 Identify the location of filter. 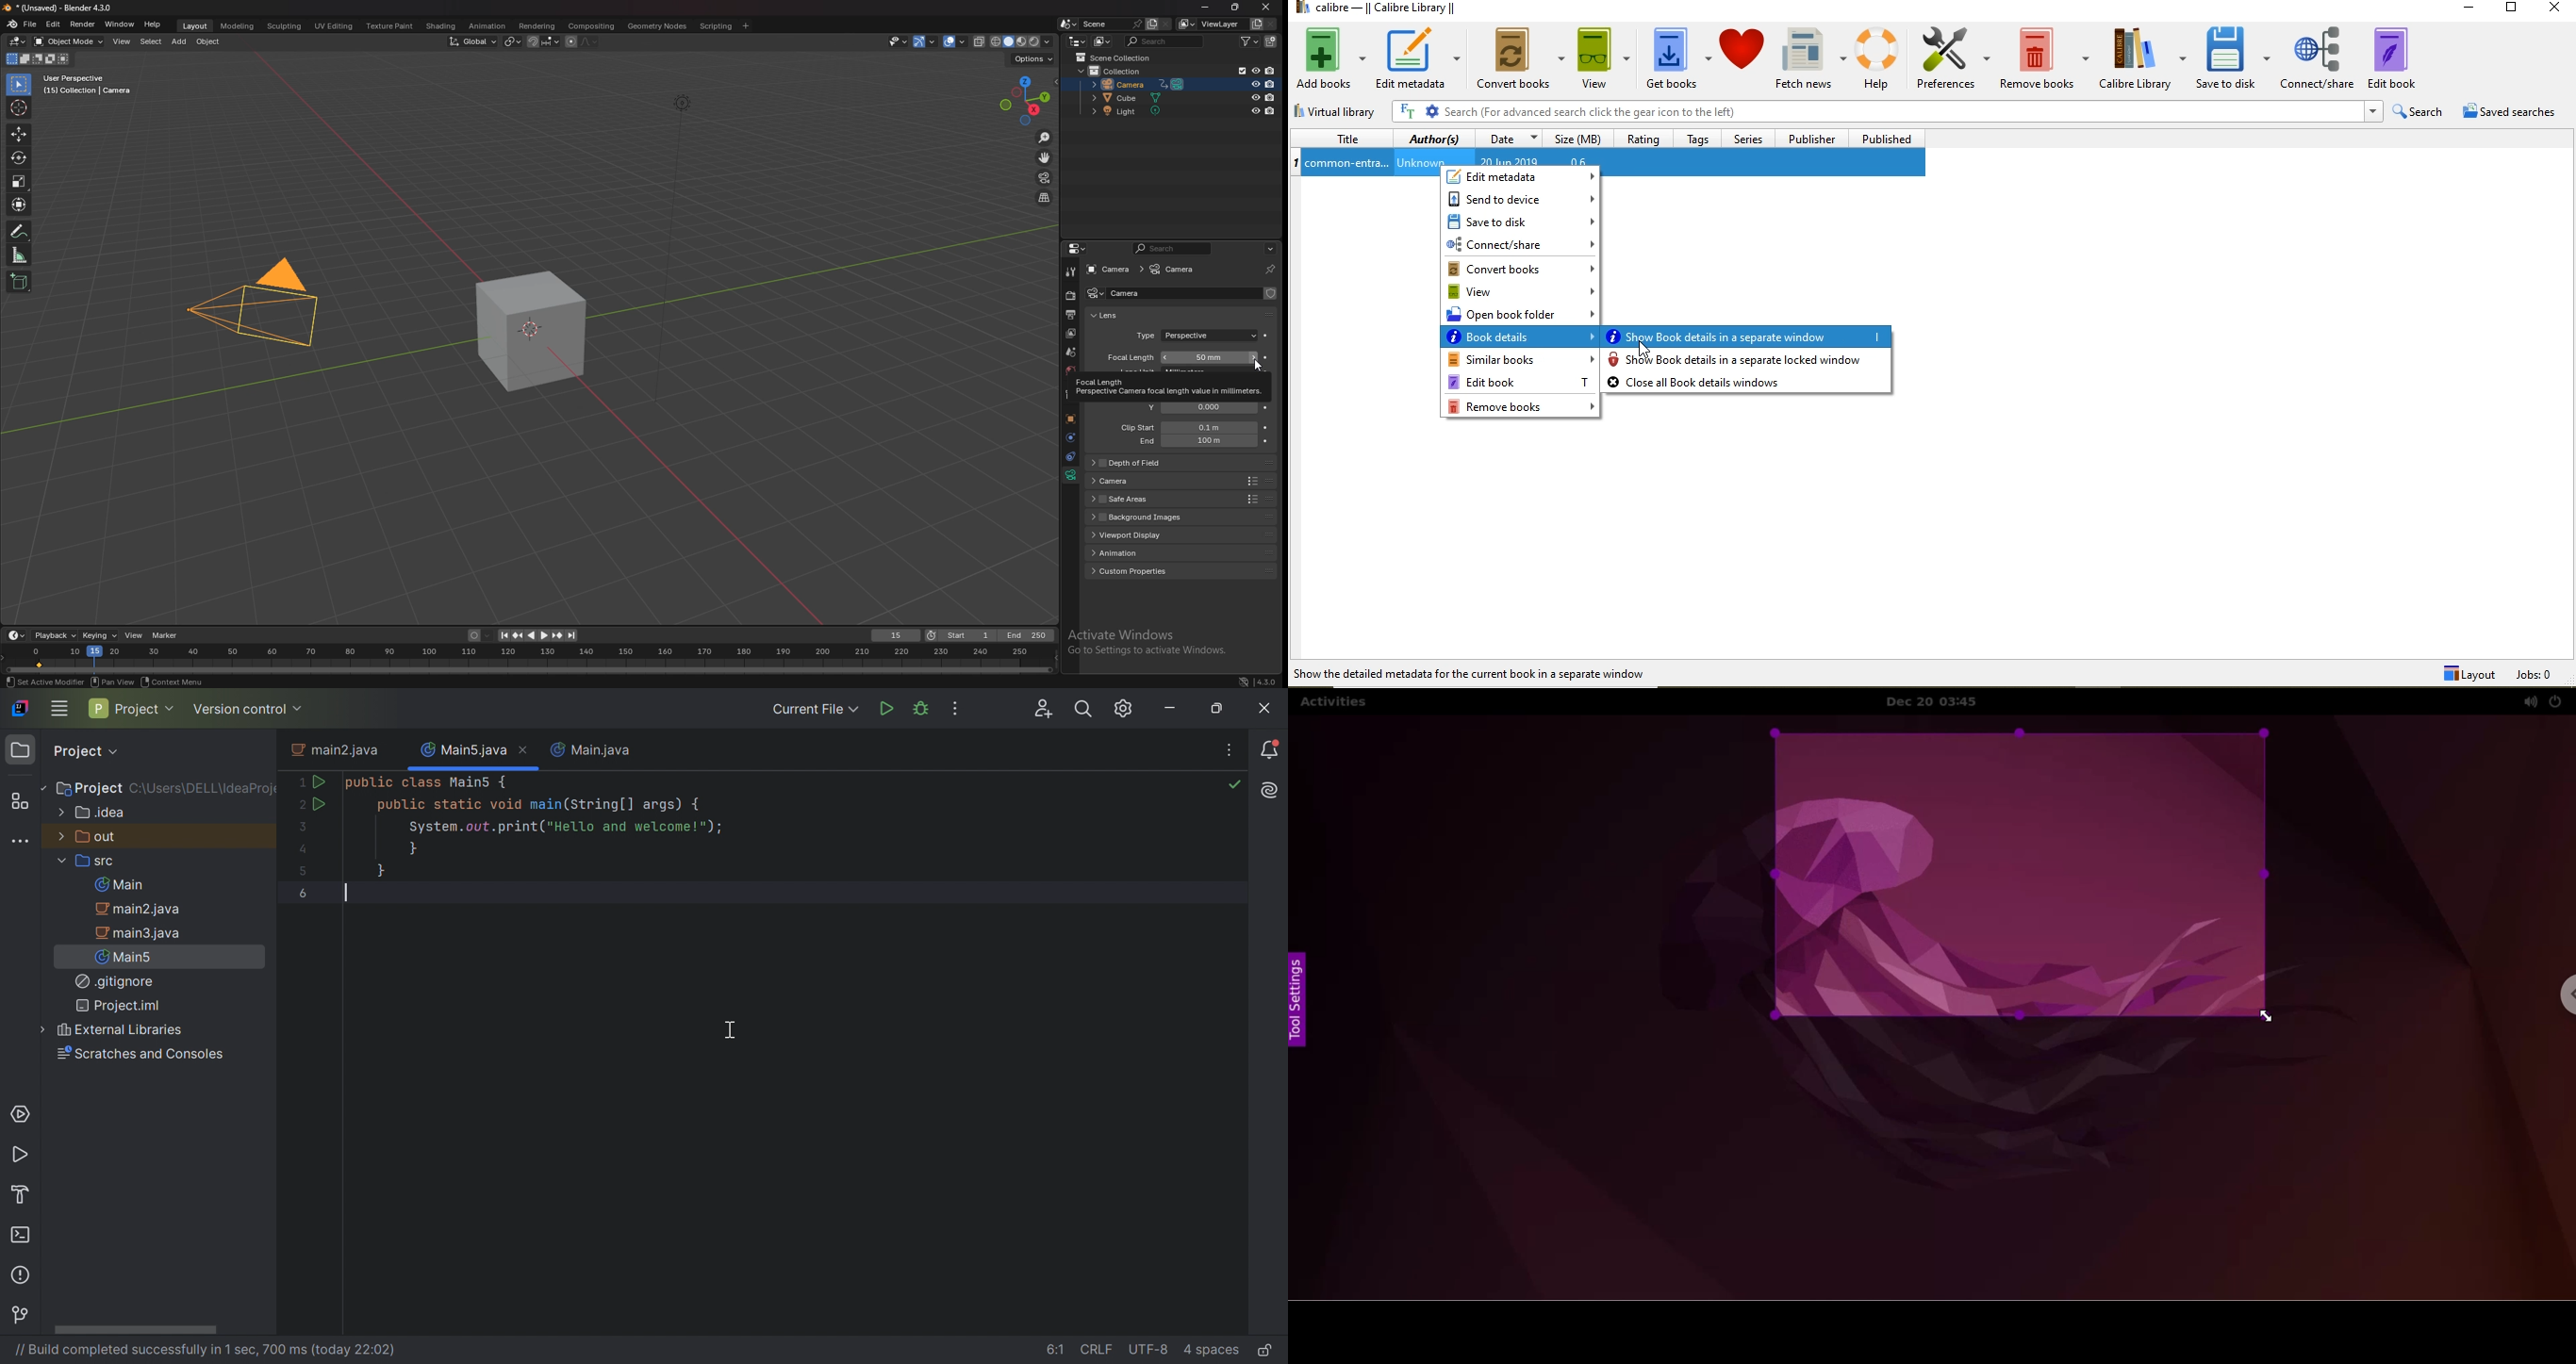
(1251, 42).